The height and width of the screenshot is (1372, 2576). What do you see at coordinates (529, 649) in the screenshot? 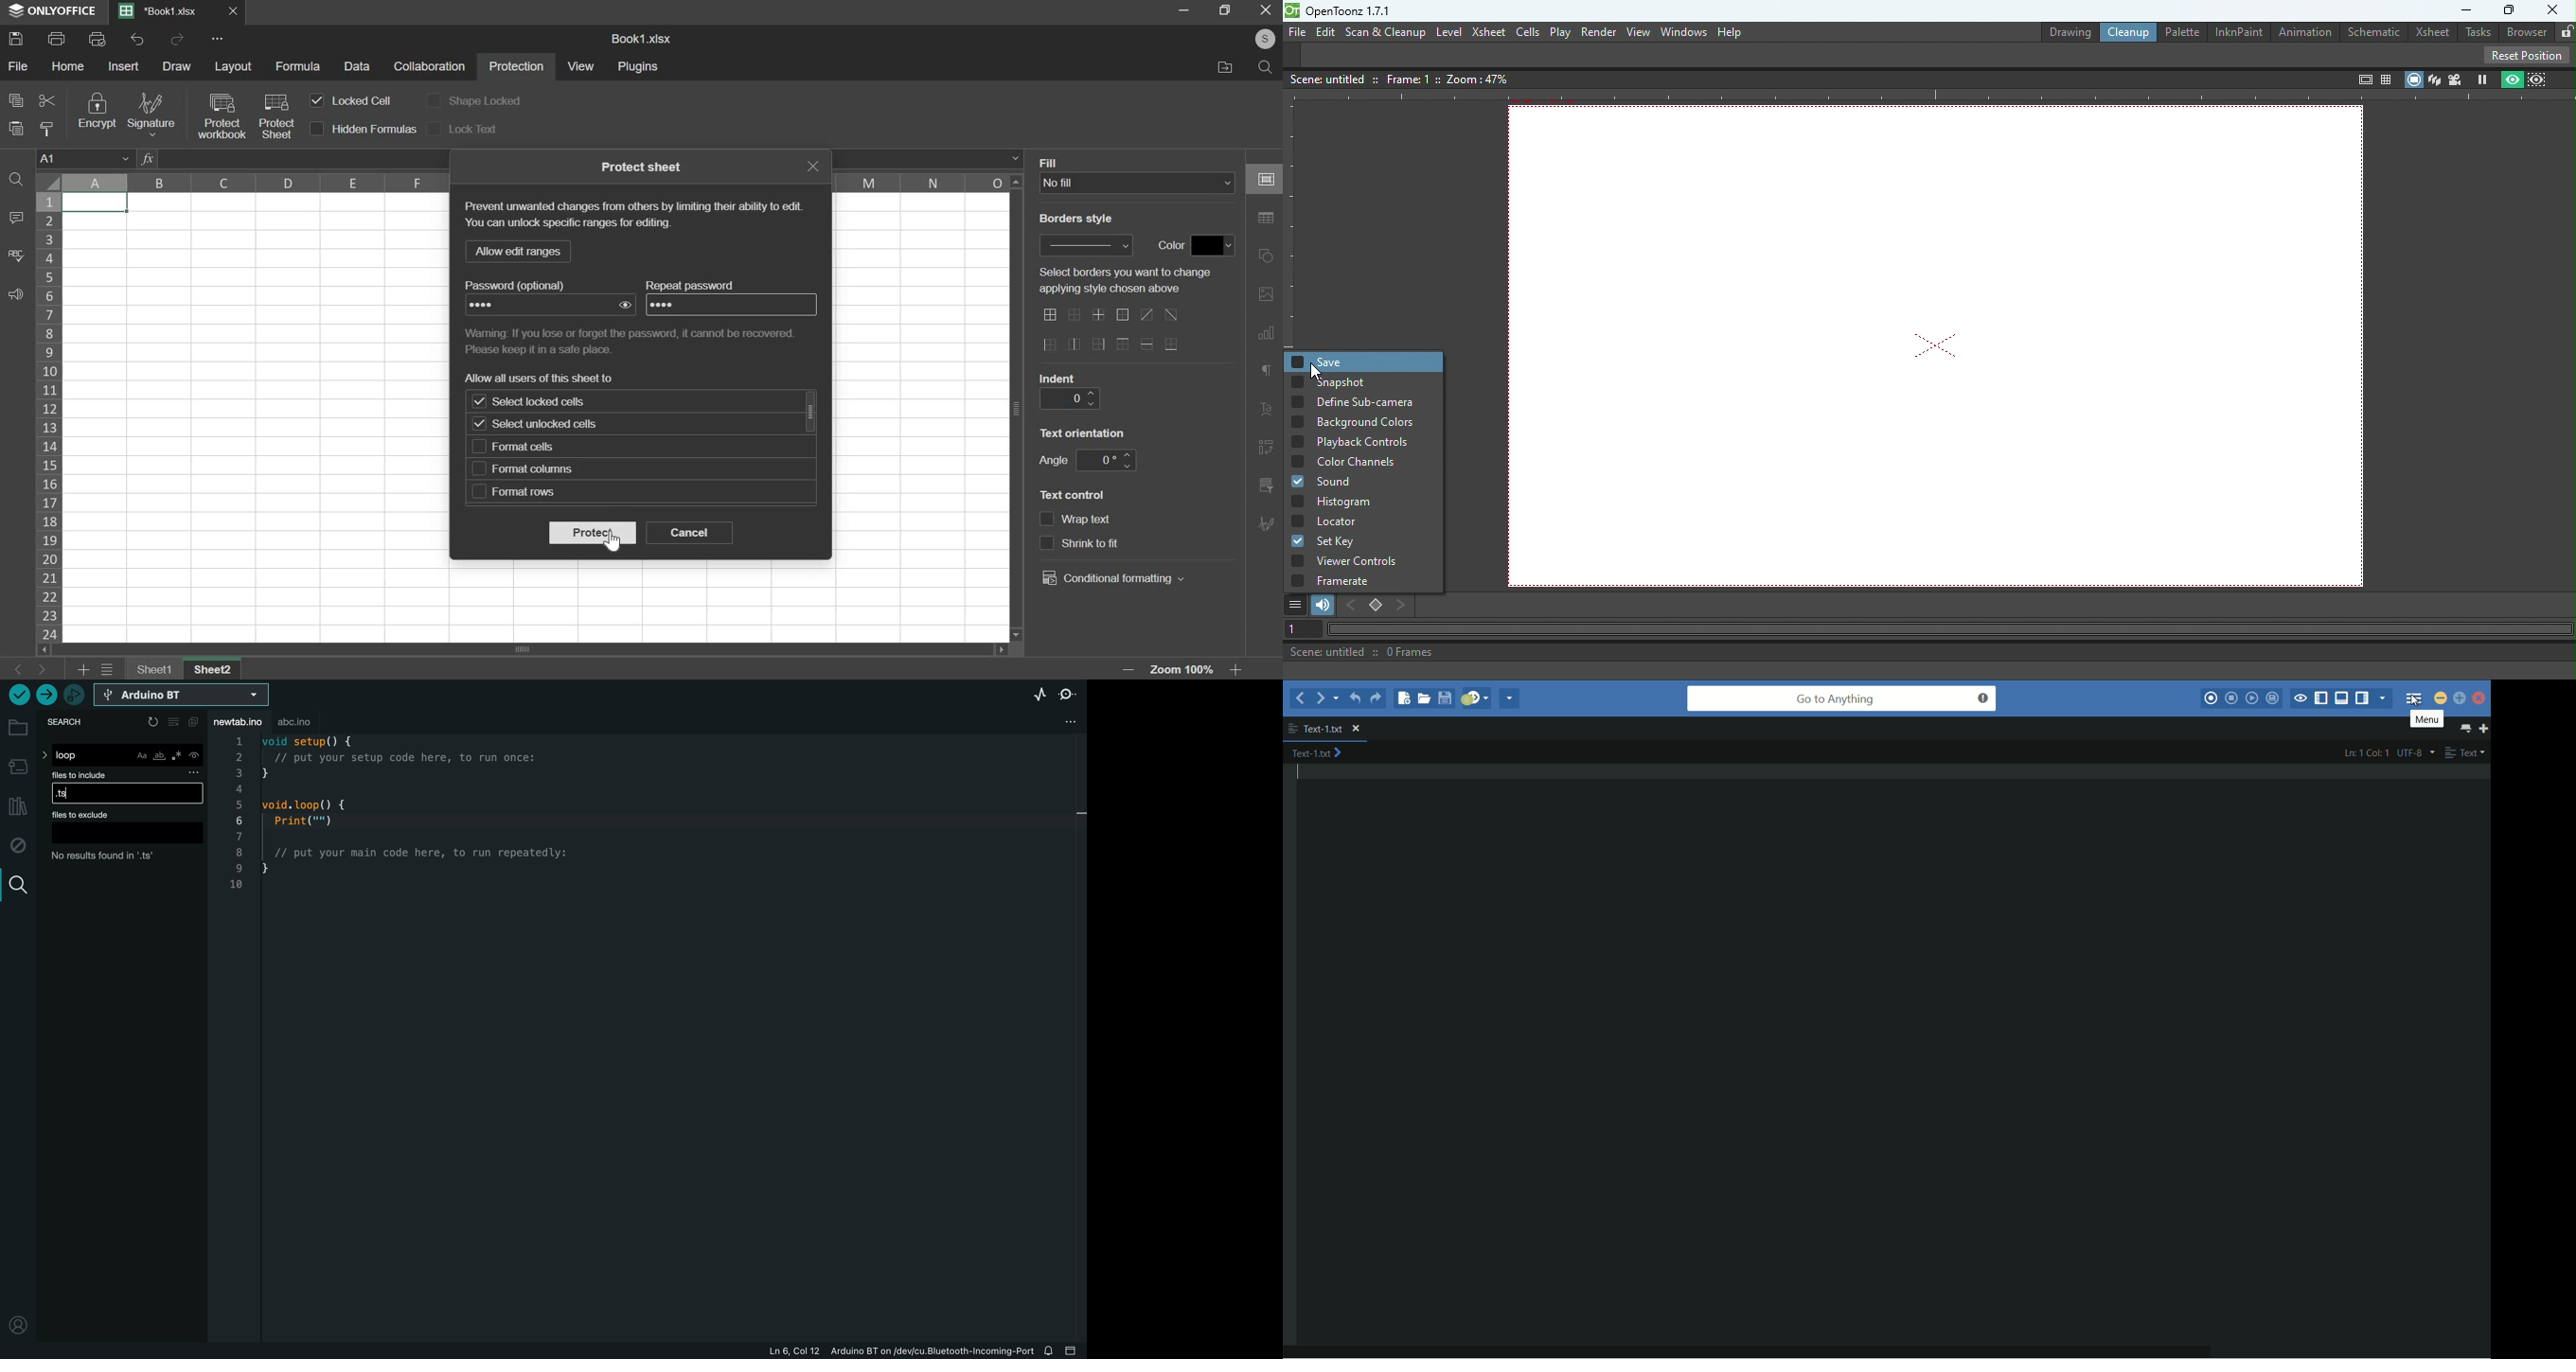
I see `scrollbar` at bounding box center [529, 649].